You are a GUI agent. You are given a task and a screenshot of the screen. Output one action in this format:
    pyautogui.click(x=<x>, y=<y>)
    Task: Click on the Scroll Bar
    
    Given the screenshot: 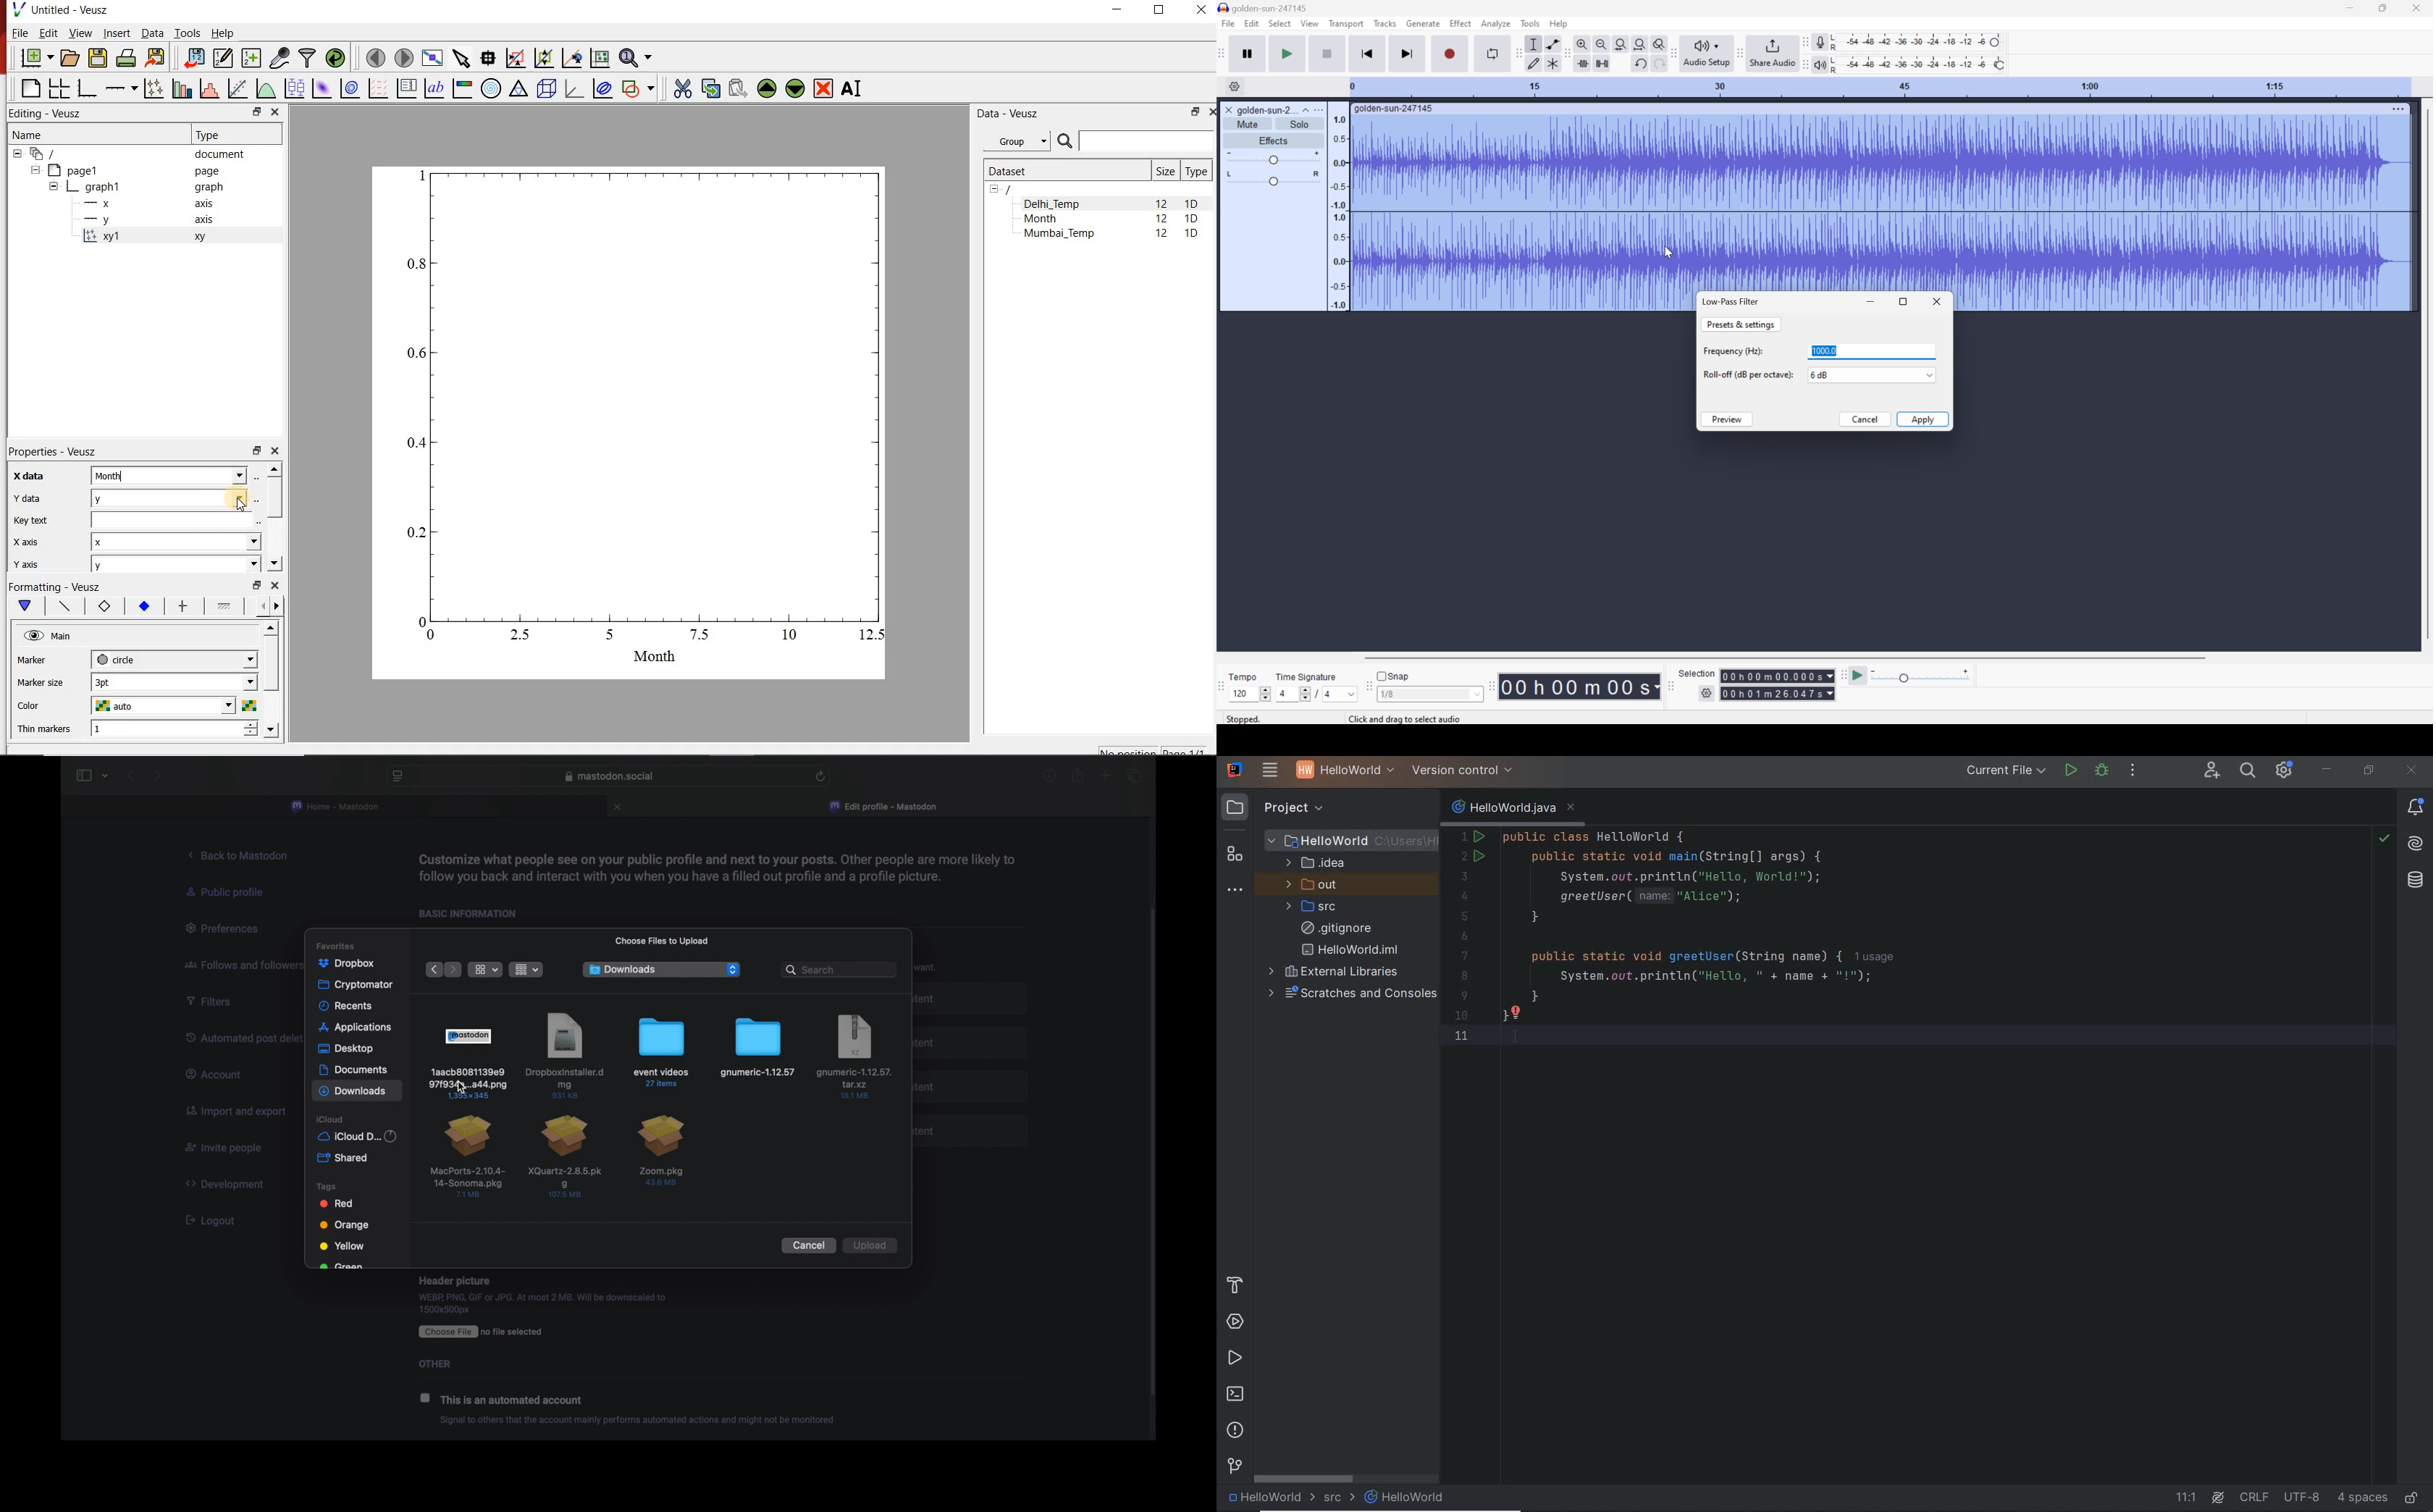 What is the action you would take?
    pyautogui.click(x=1784, y=657)
    